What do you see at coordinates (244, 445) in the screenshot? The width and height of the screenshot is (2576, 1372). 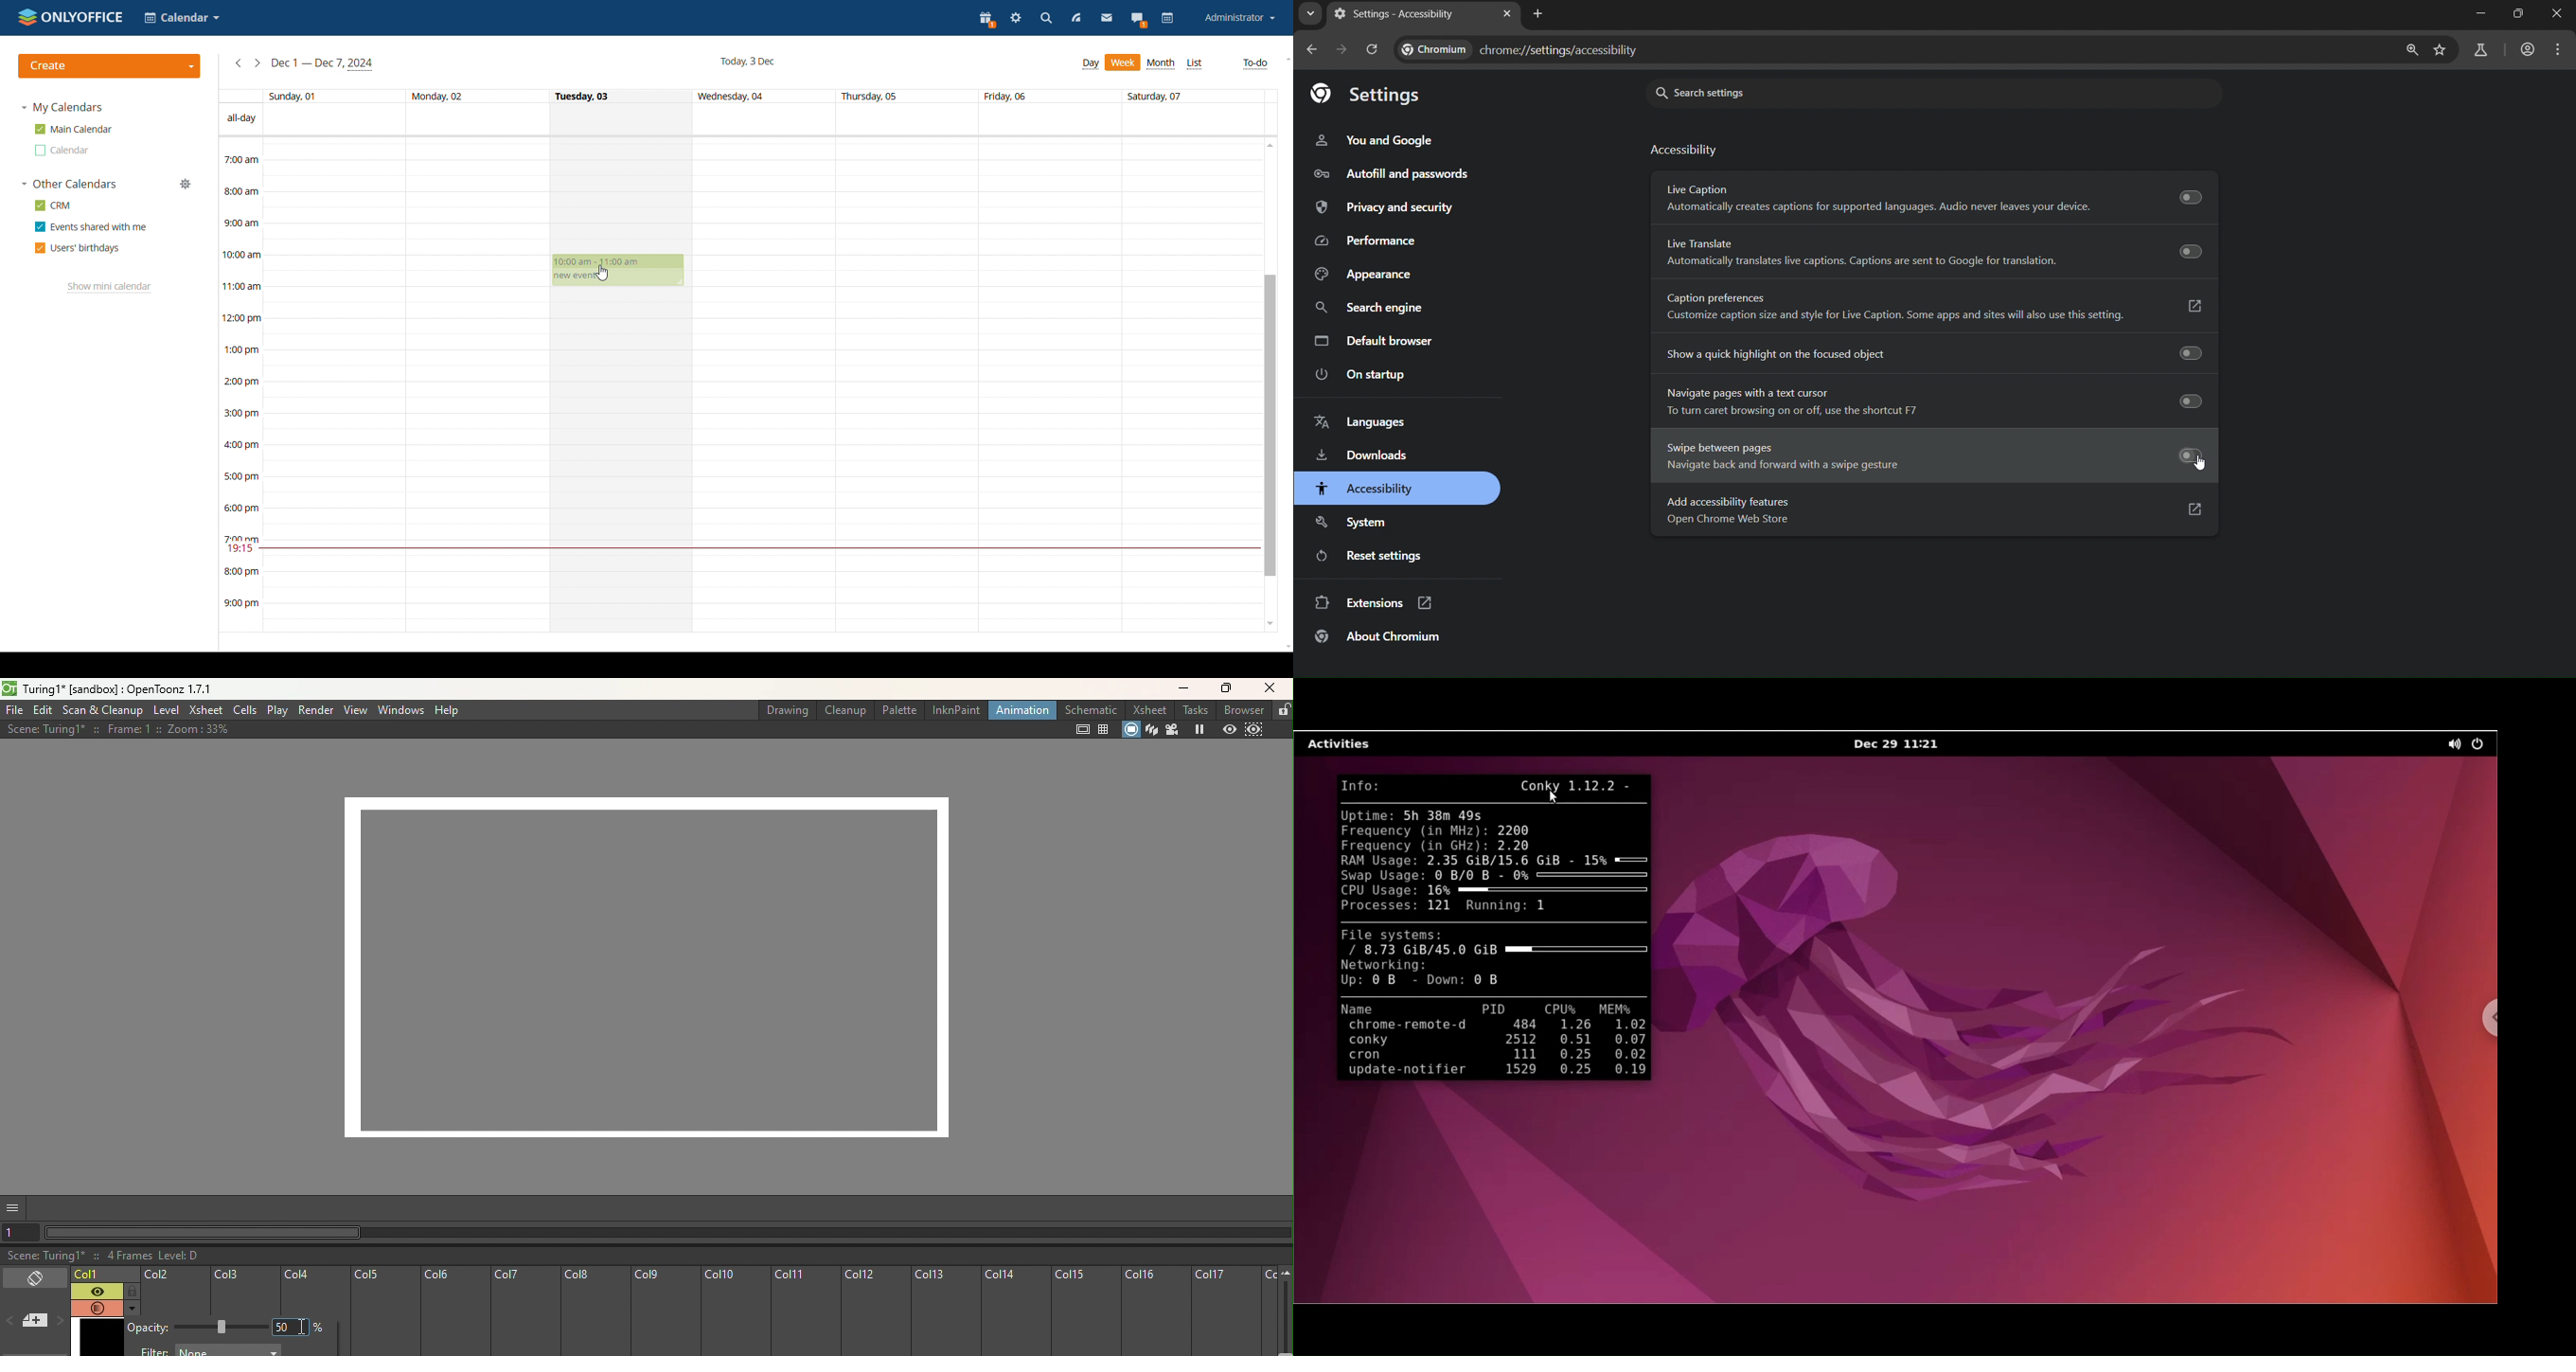 I see `4:00 pm` at bounding box center [244, 445].